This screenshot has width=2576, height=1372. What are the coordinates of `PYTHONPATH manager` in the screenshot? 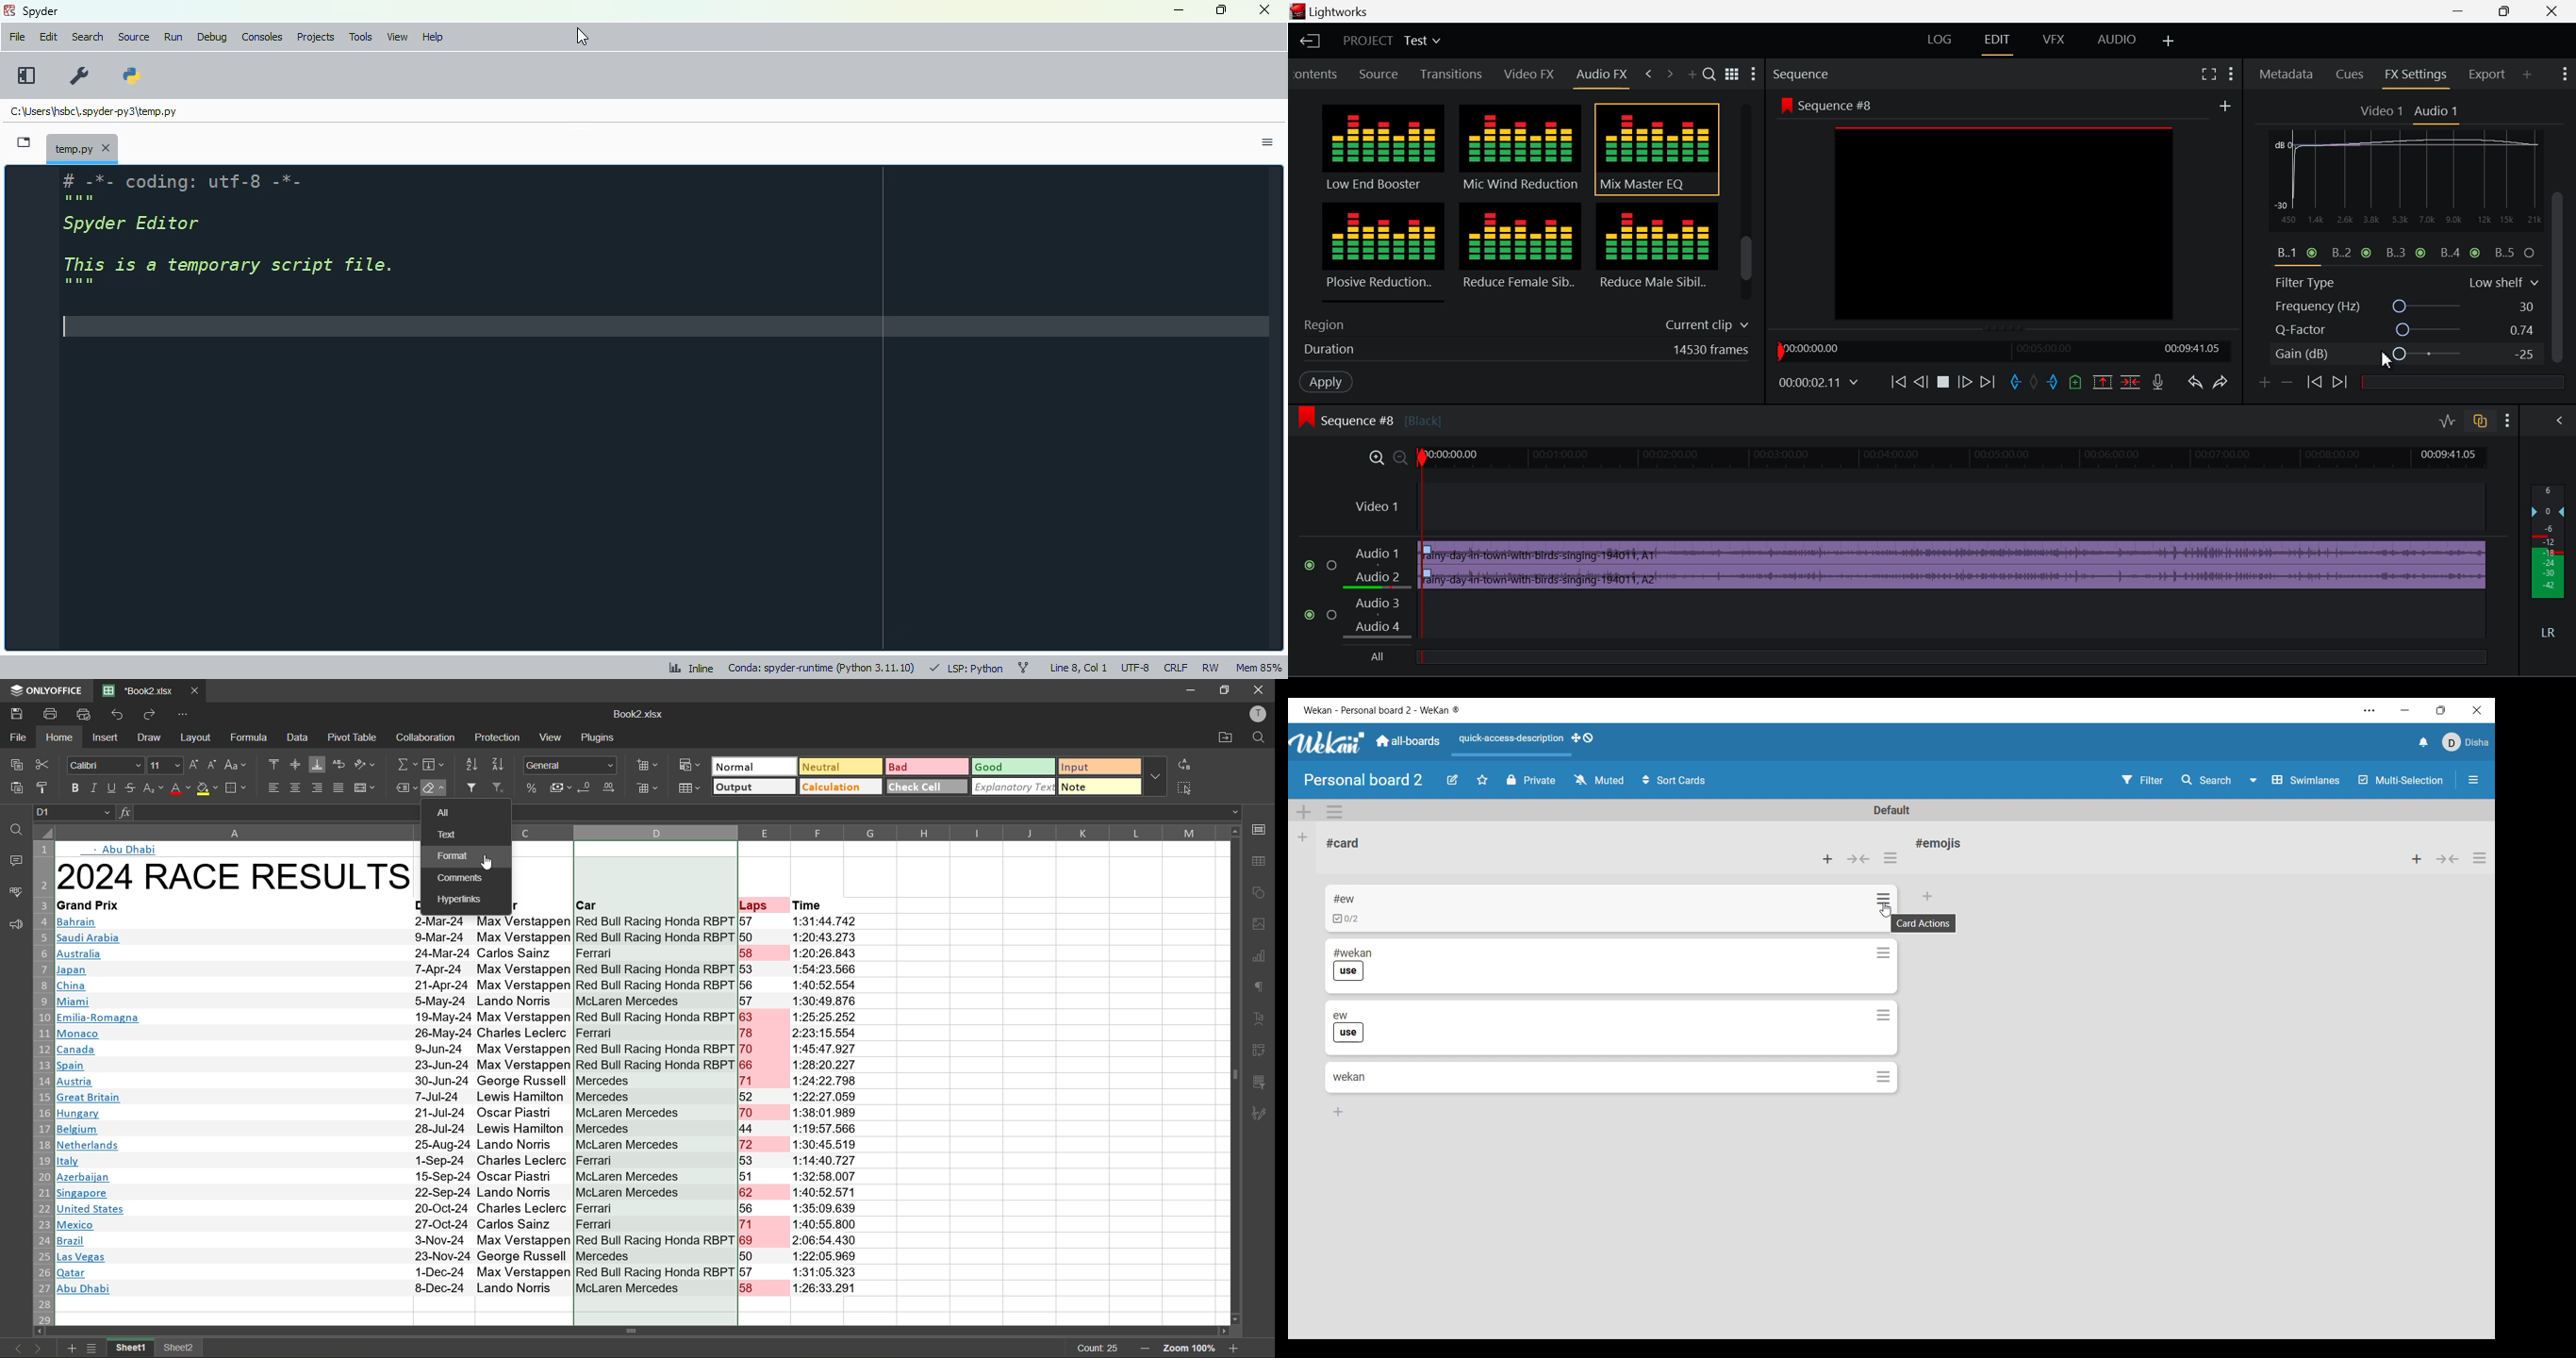 It's located at (132, 75).